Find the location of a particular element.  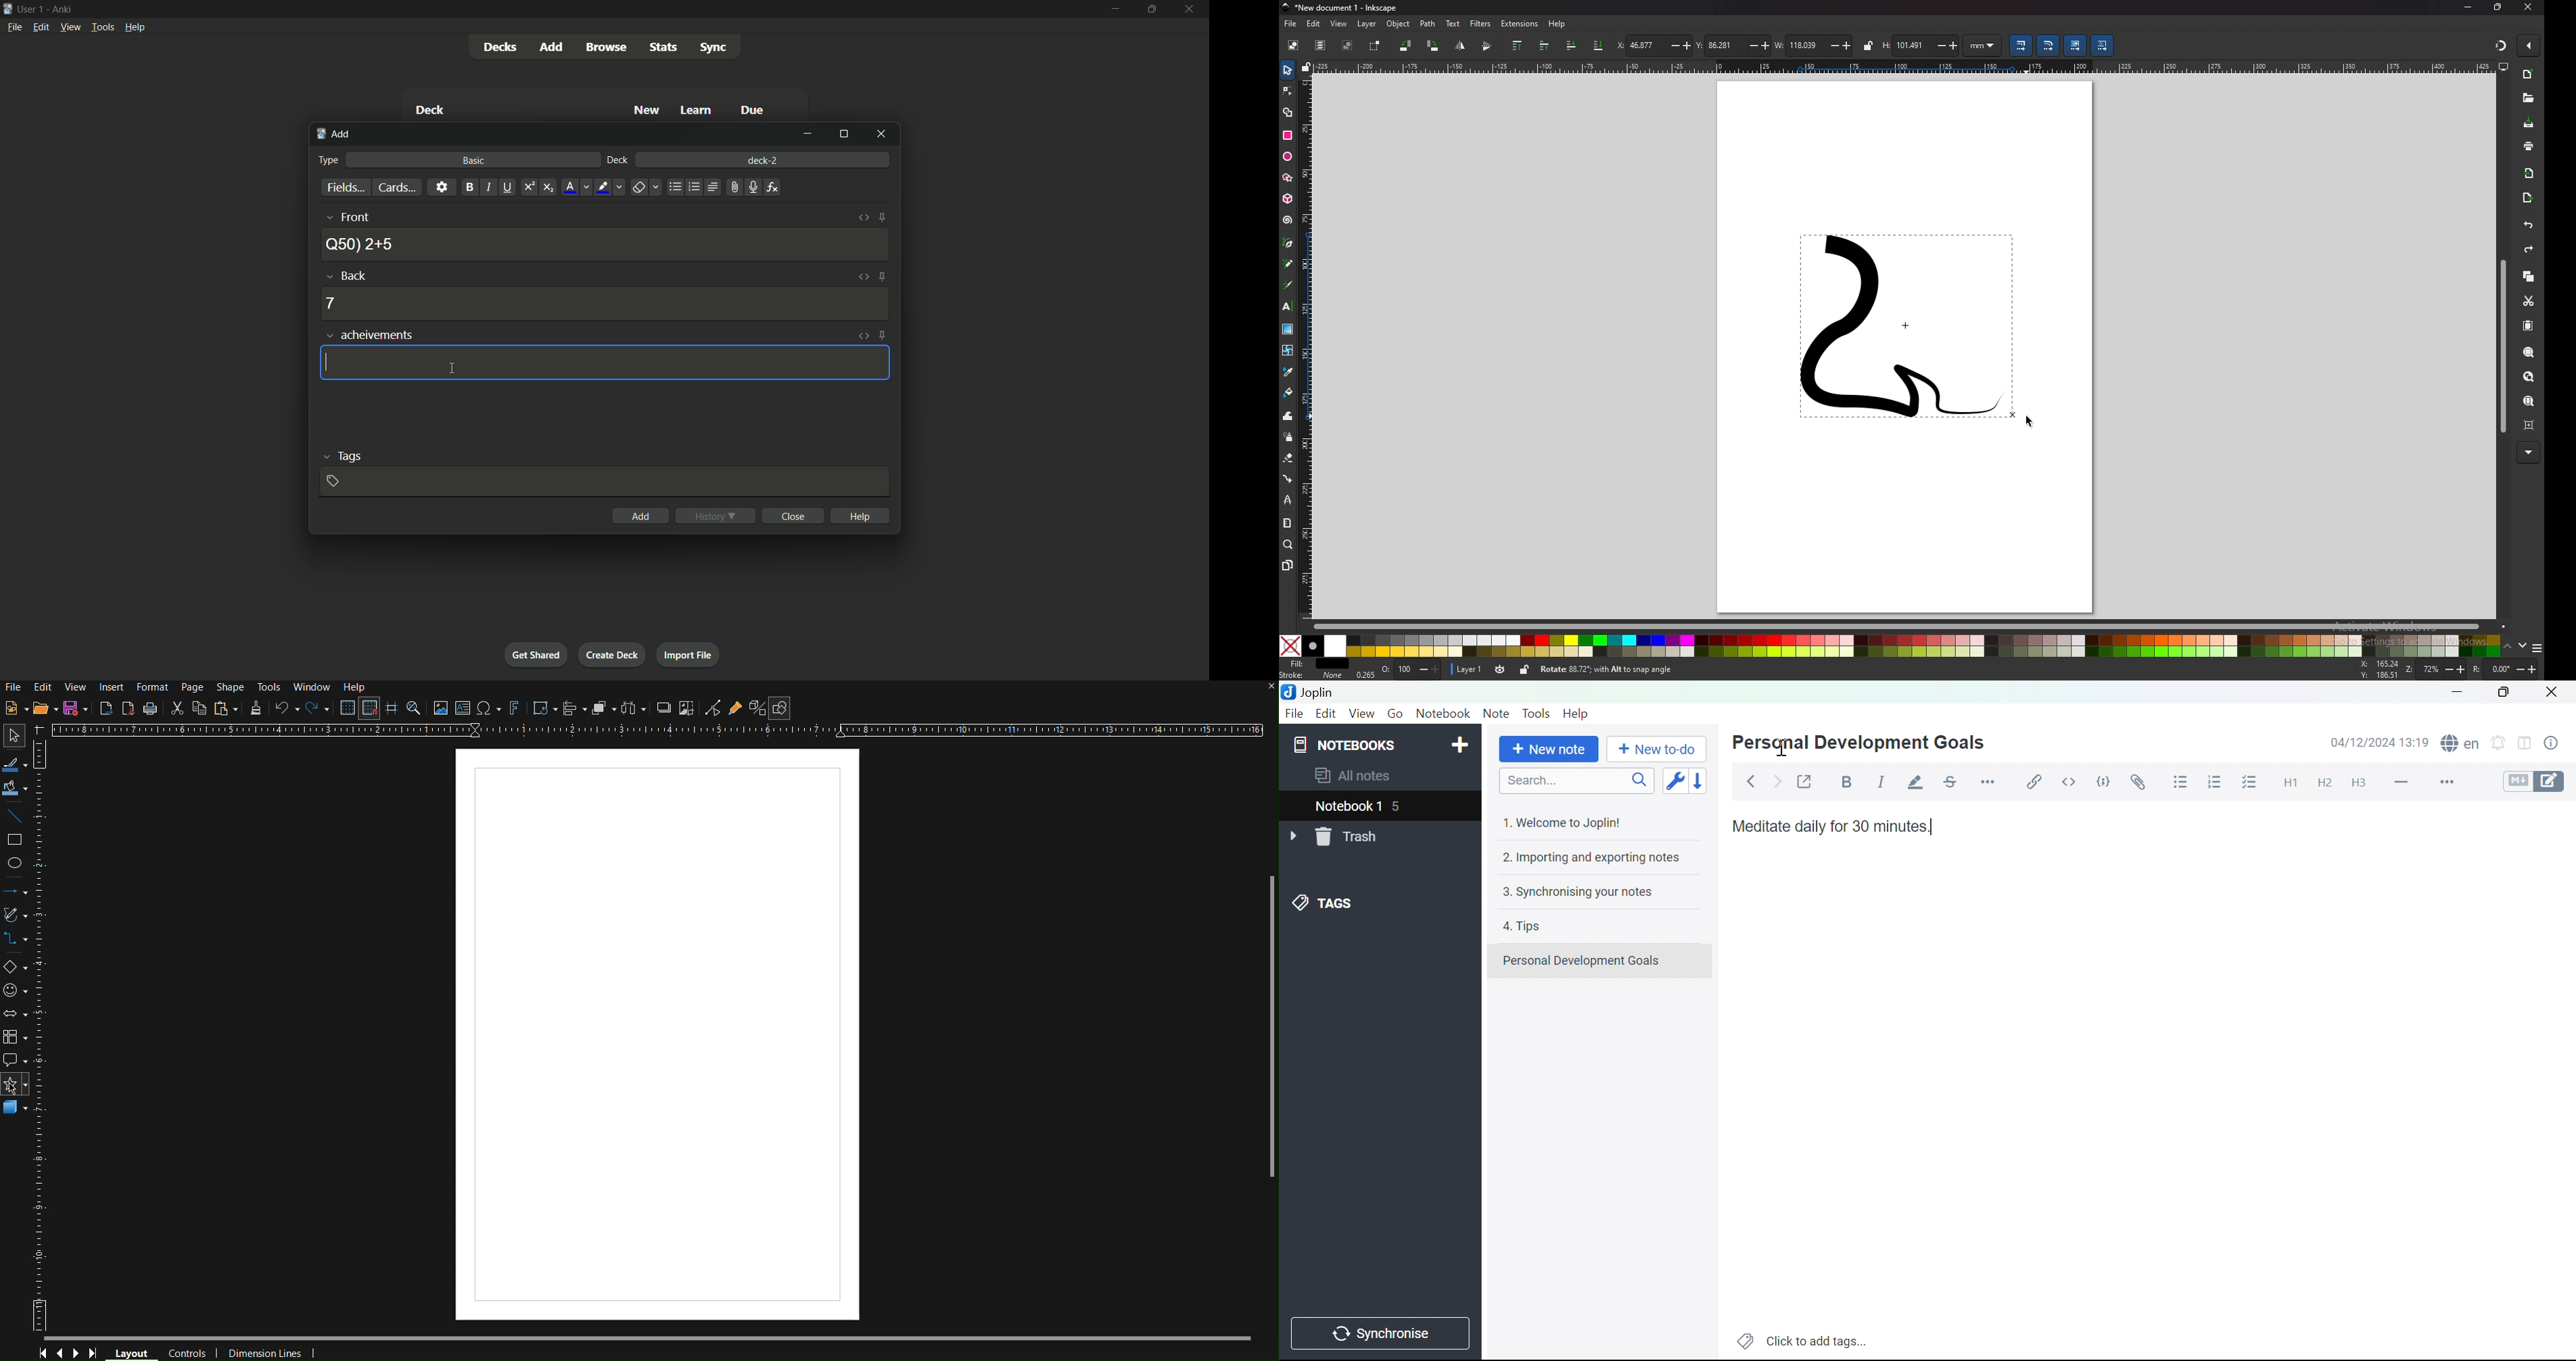

history is located at coordinates (714, 516).